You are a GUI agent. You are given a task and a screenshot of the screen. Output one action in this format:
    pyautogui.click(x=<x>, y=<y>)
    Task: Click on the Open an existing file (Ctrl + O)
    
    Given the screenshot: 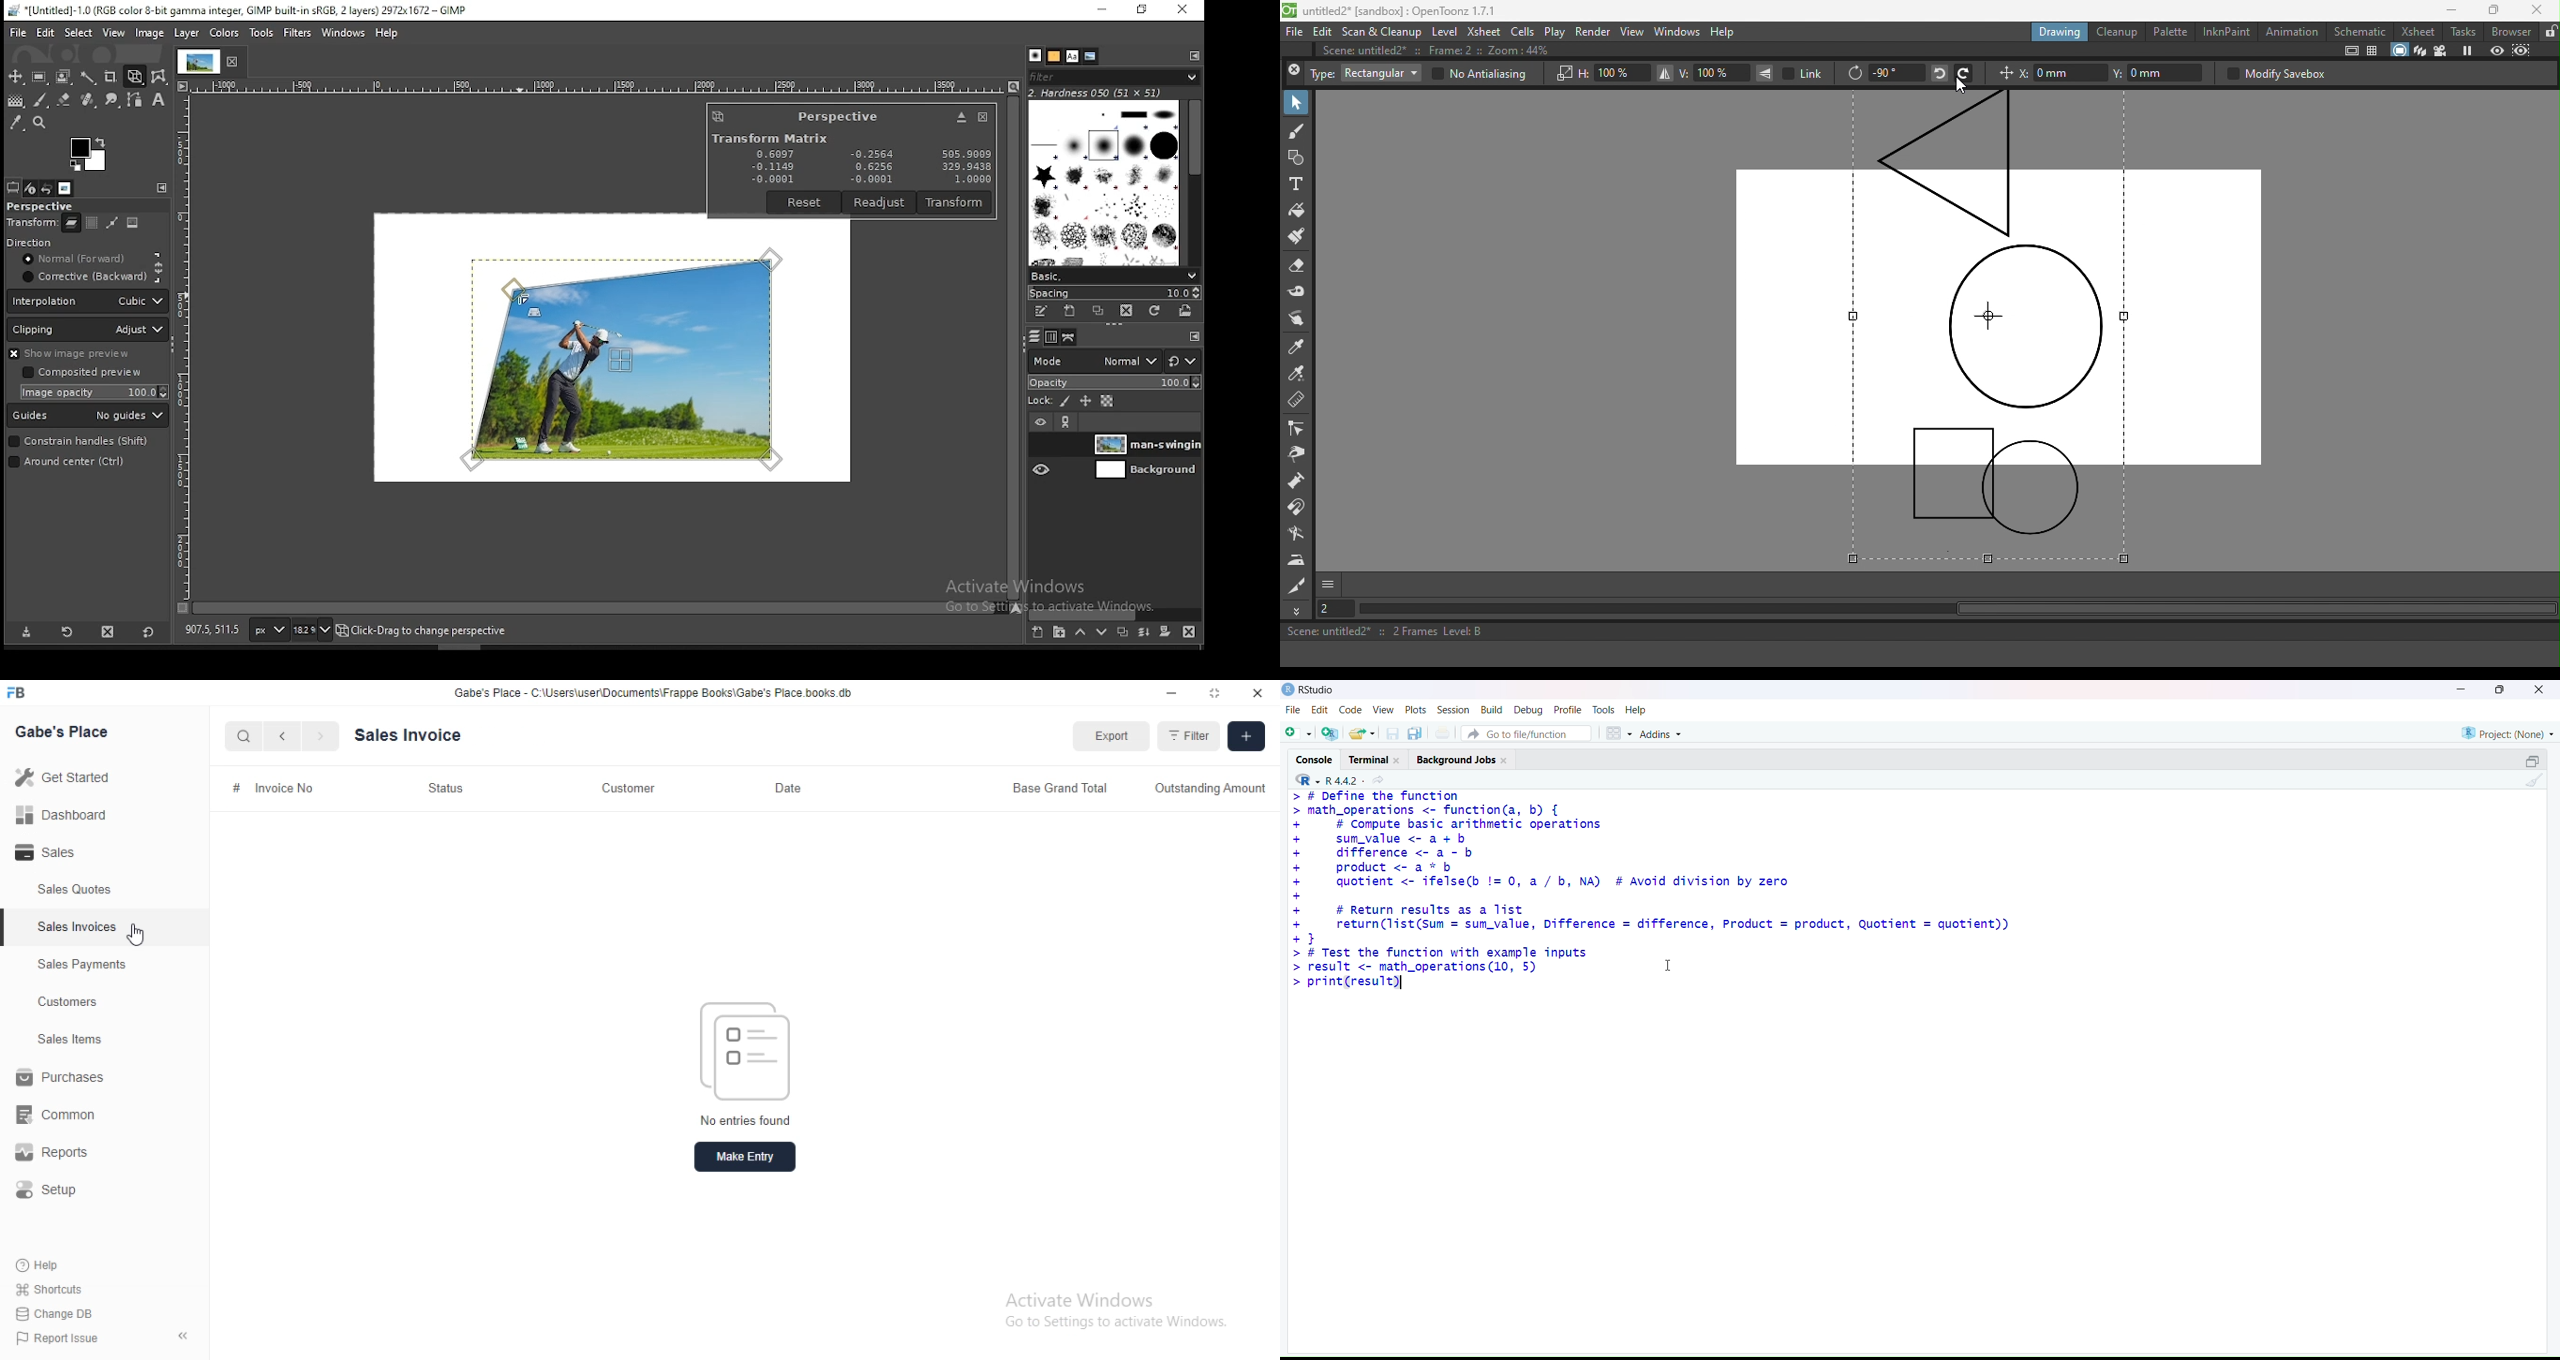 What is the action you would take?
    pyautogui.click(x=1361, y=733)
    